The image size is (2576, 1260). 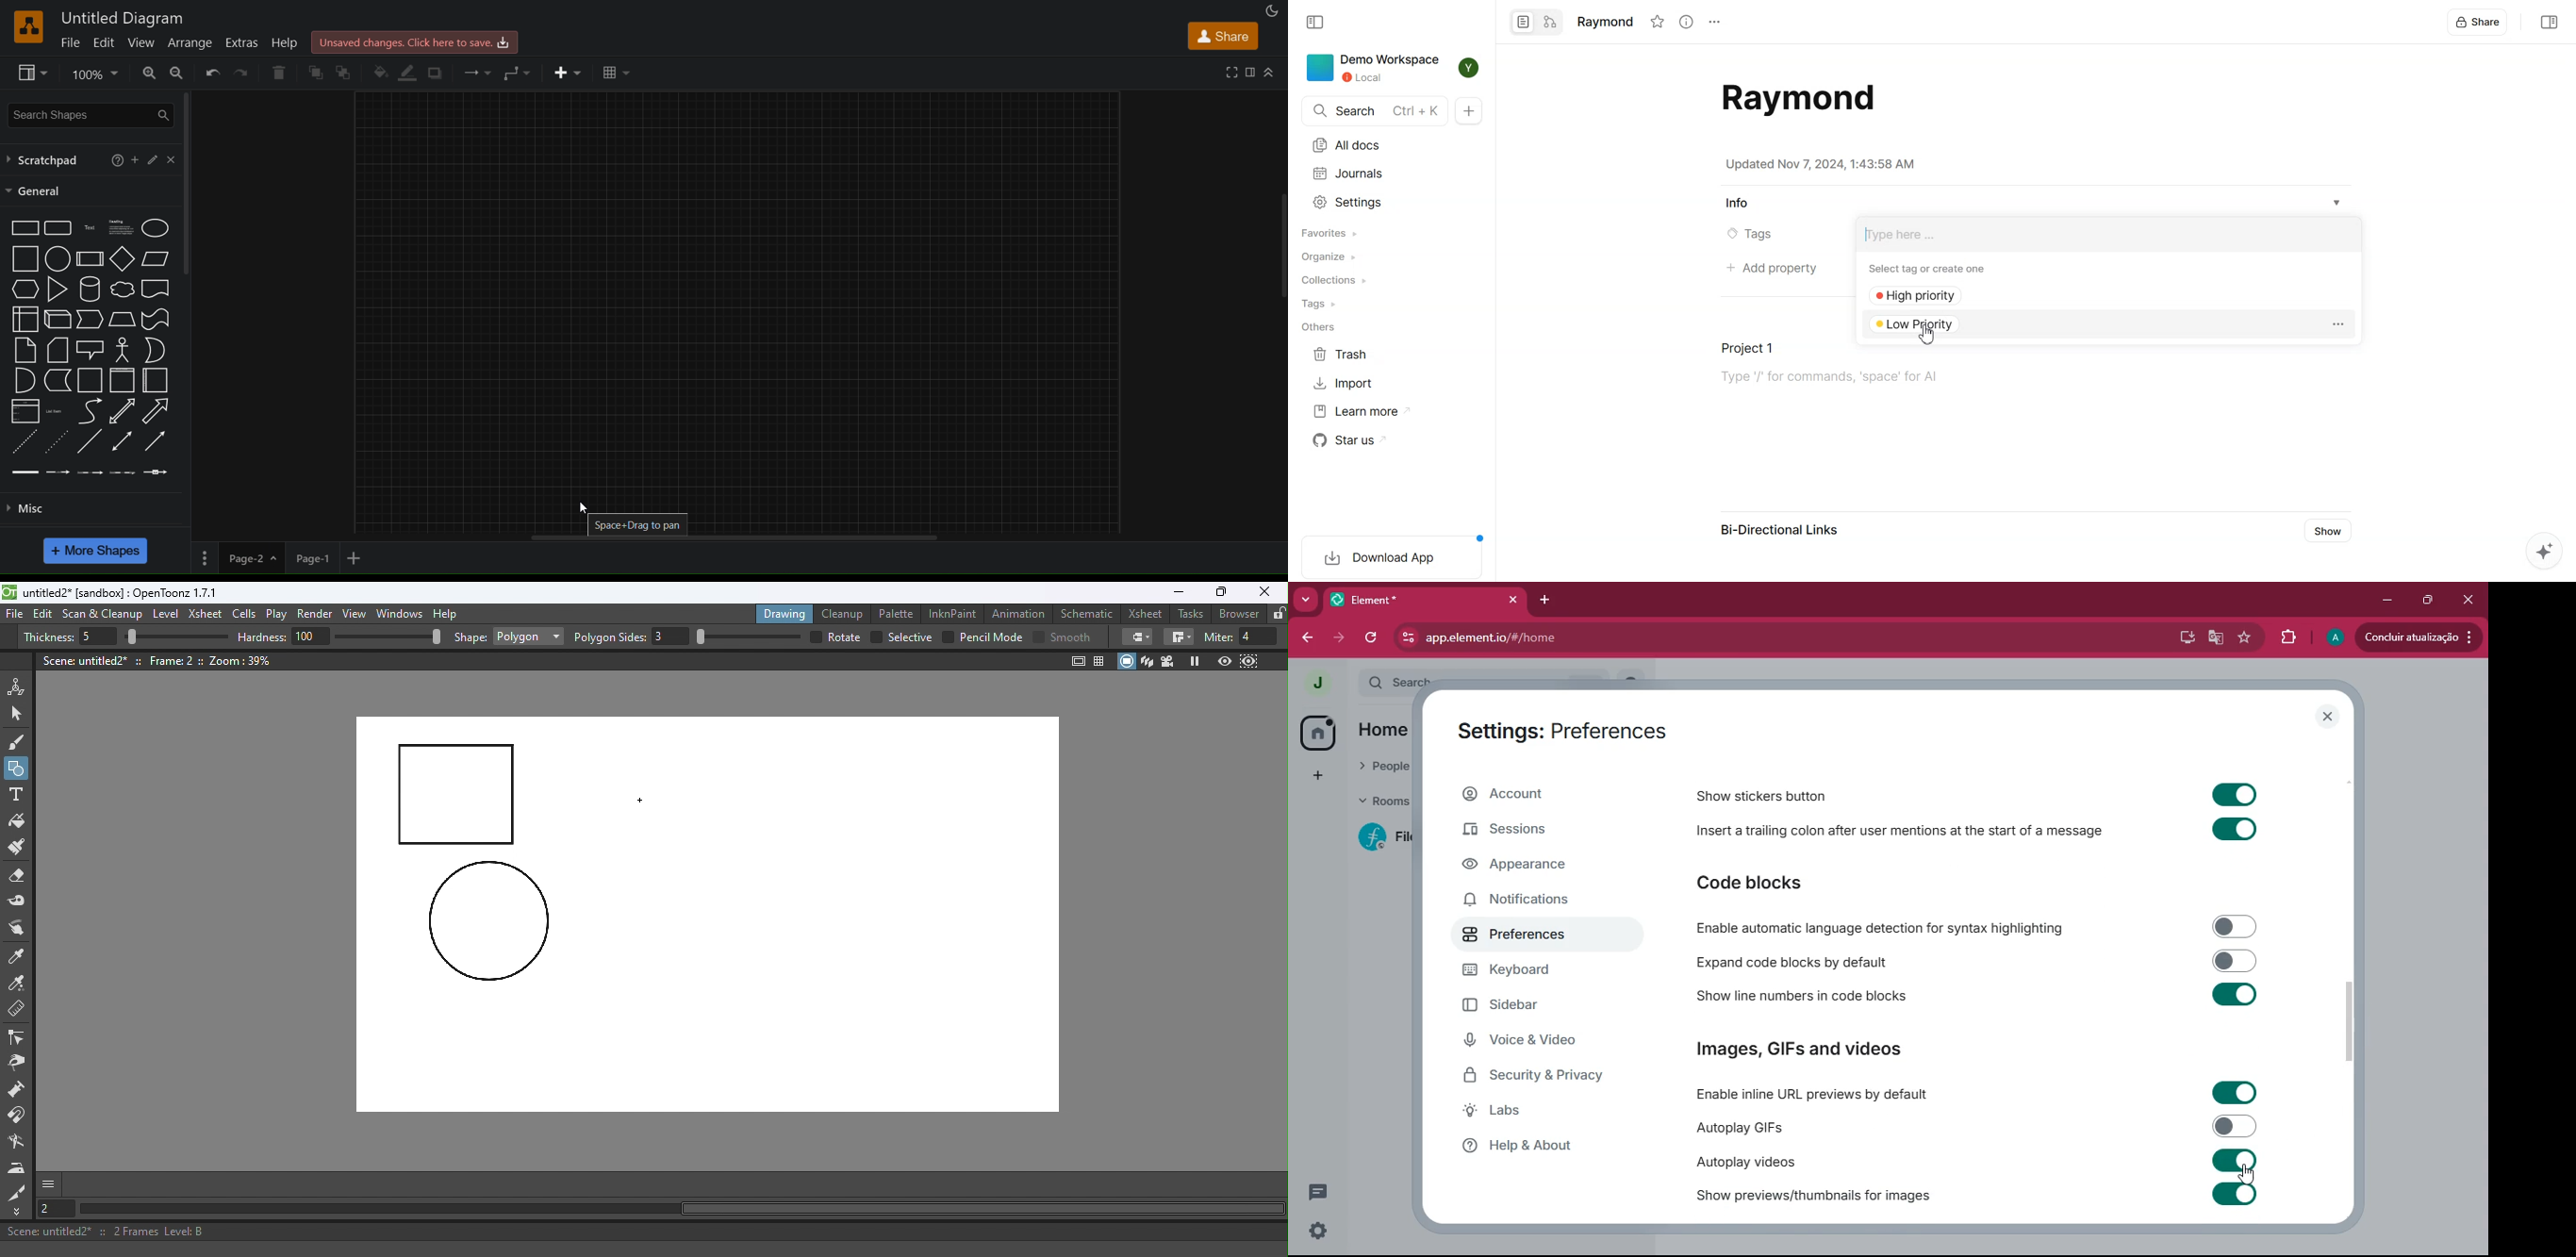 I want to click on , so click(x=2235, y=1093).